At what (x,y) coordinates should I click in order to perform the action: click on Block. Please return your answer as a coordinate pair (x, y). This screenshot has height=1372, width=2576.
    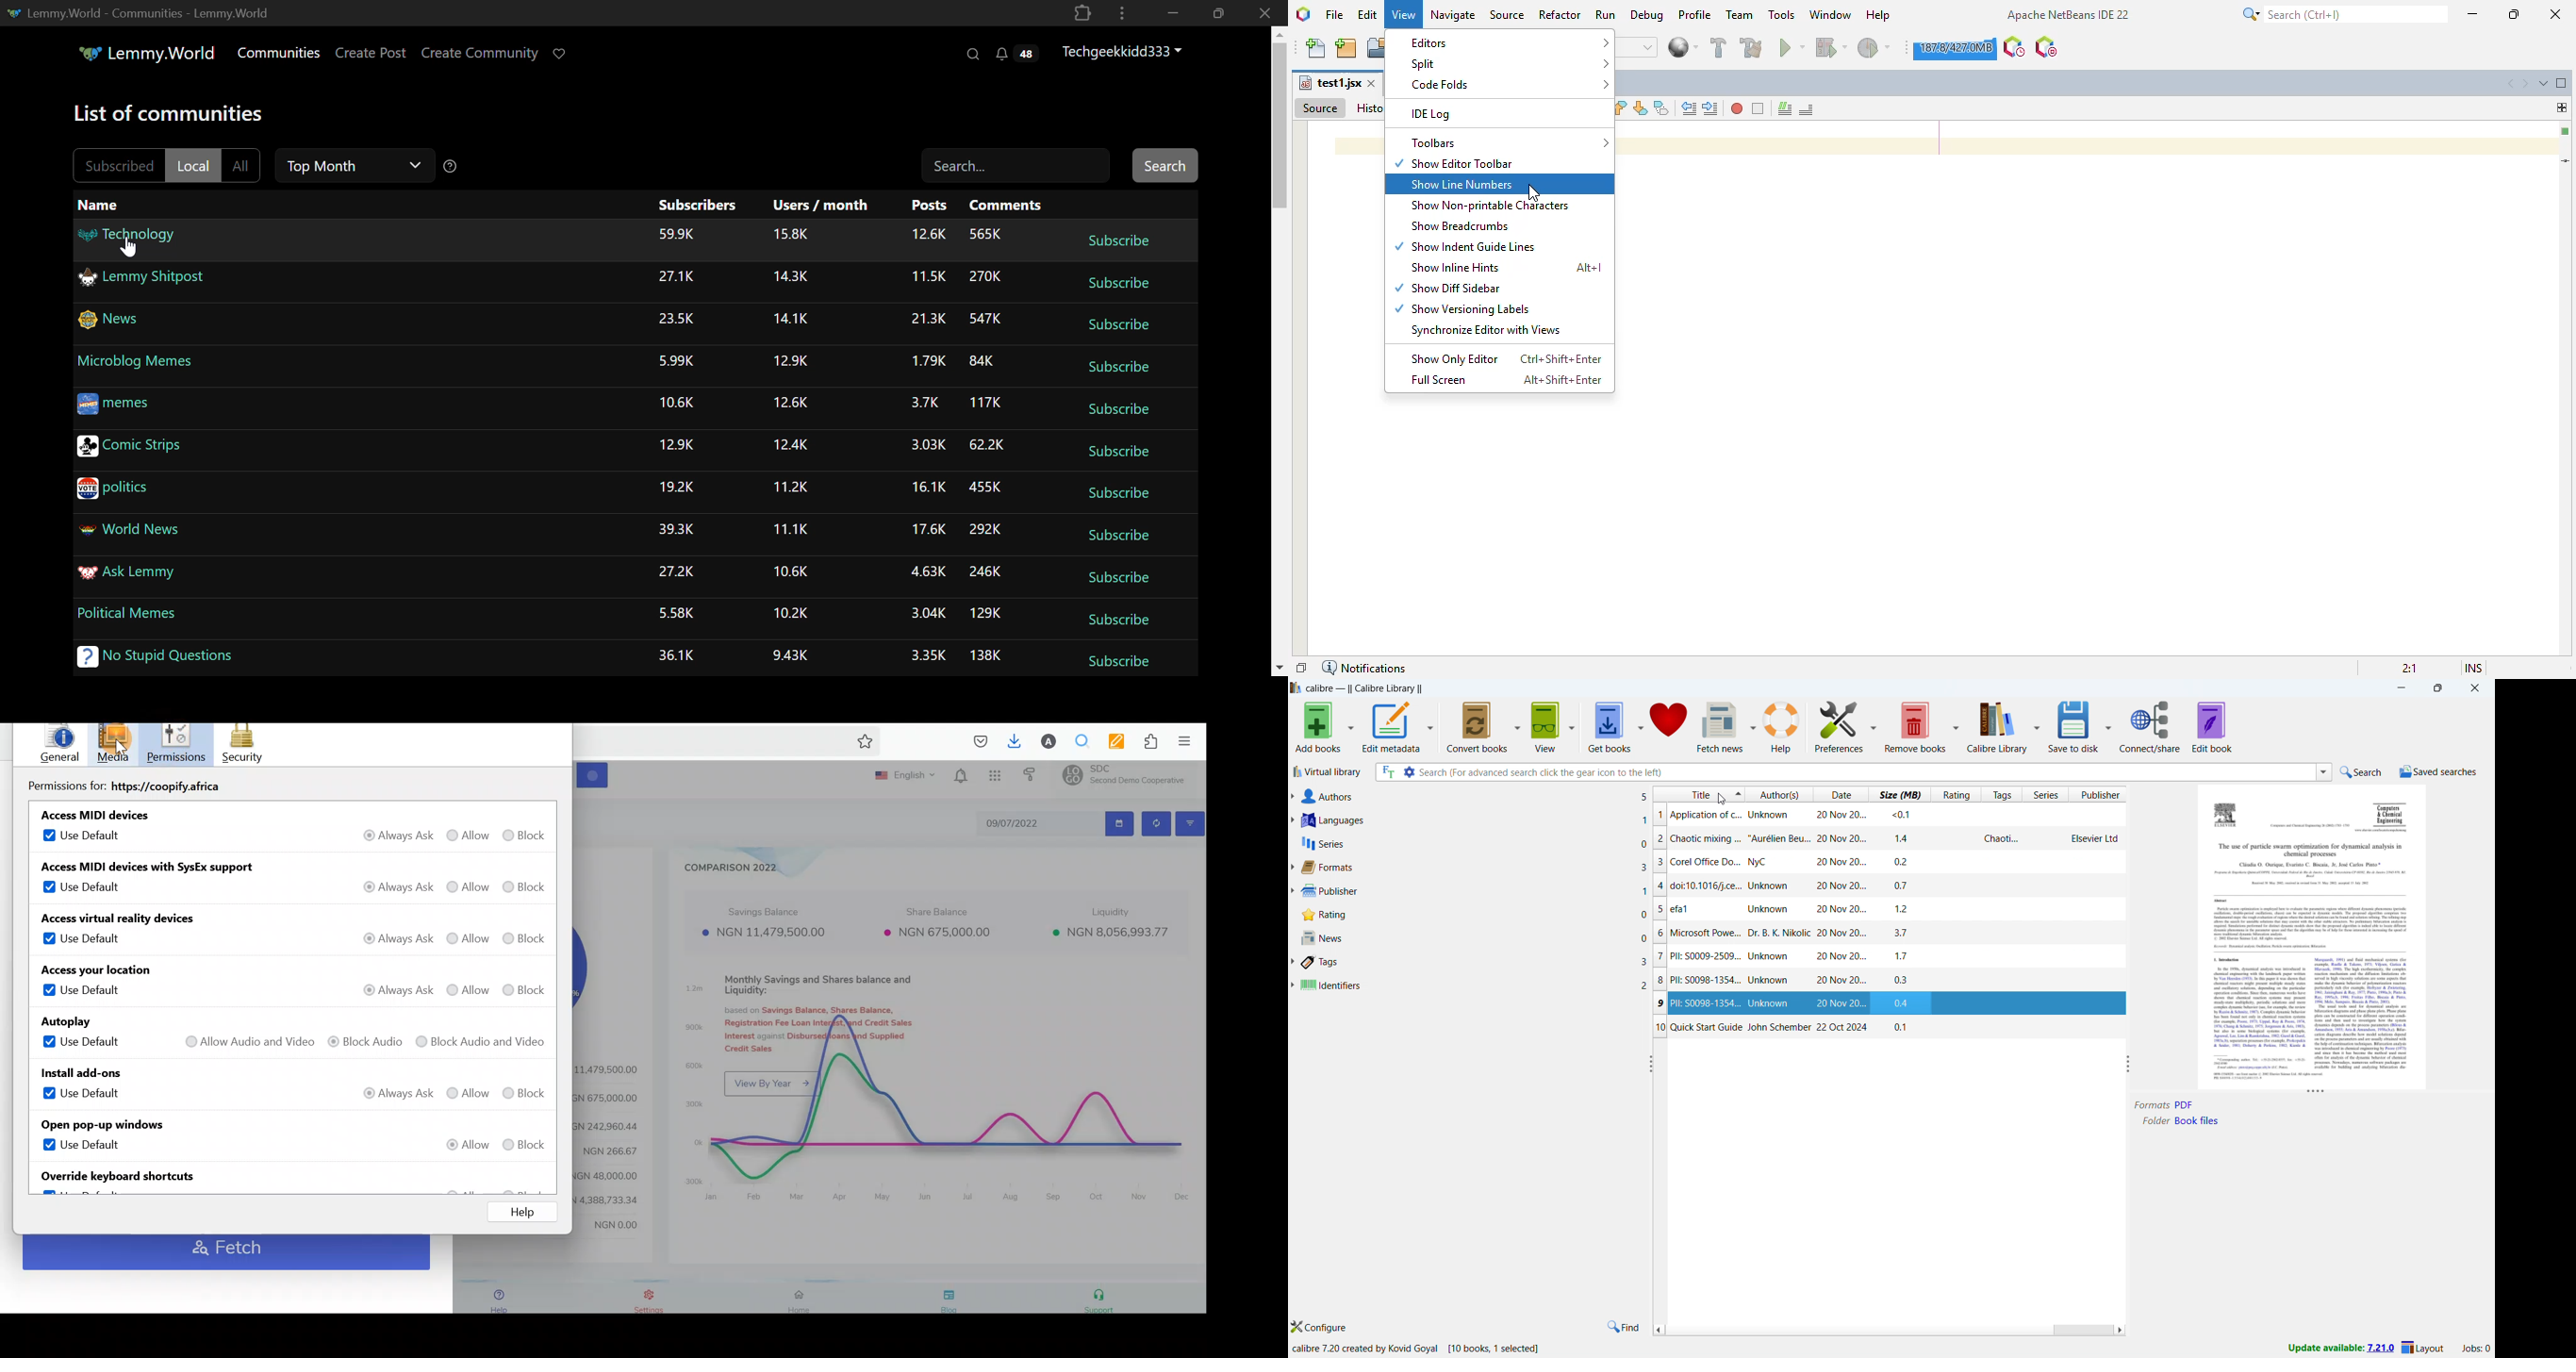
    Looking at the image, I should click on (527, 990).